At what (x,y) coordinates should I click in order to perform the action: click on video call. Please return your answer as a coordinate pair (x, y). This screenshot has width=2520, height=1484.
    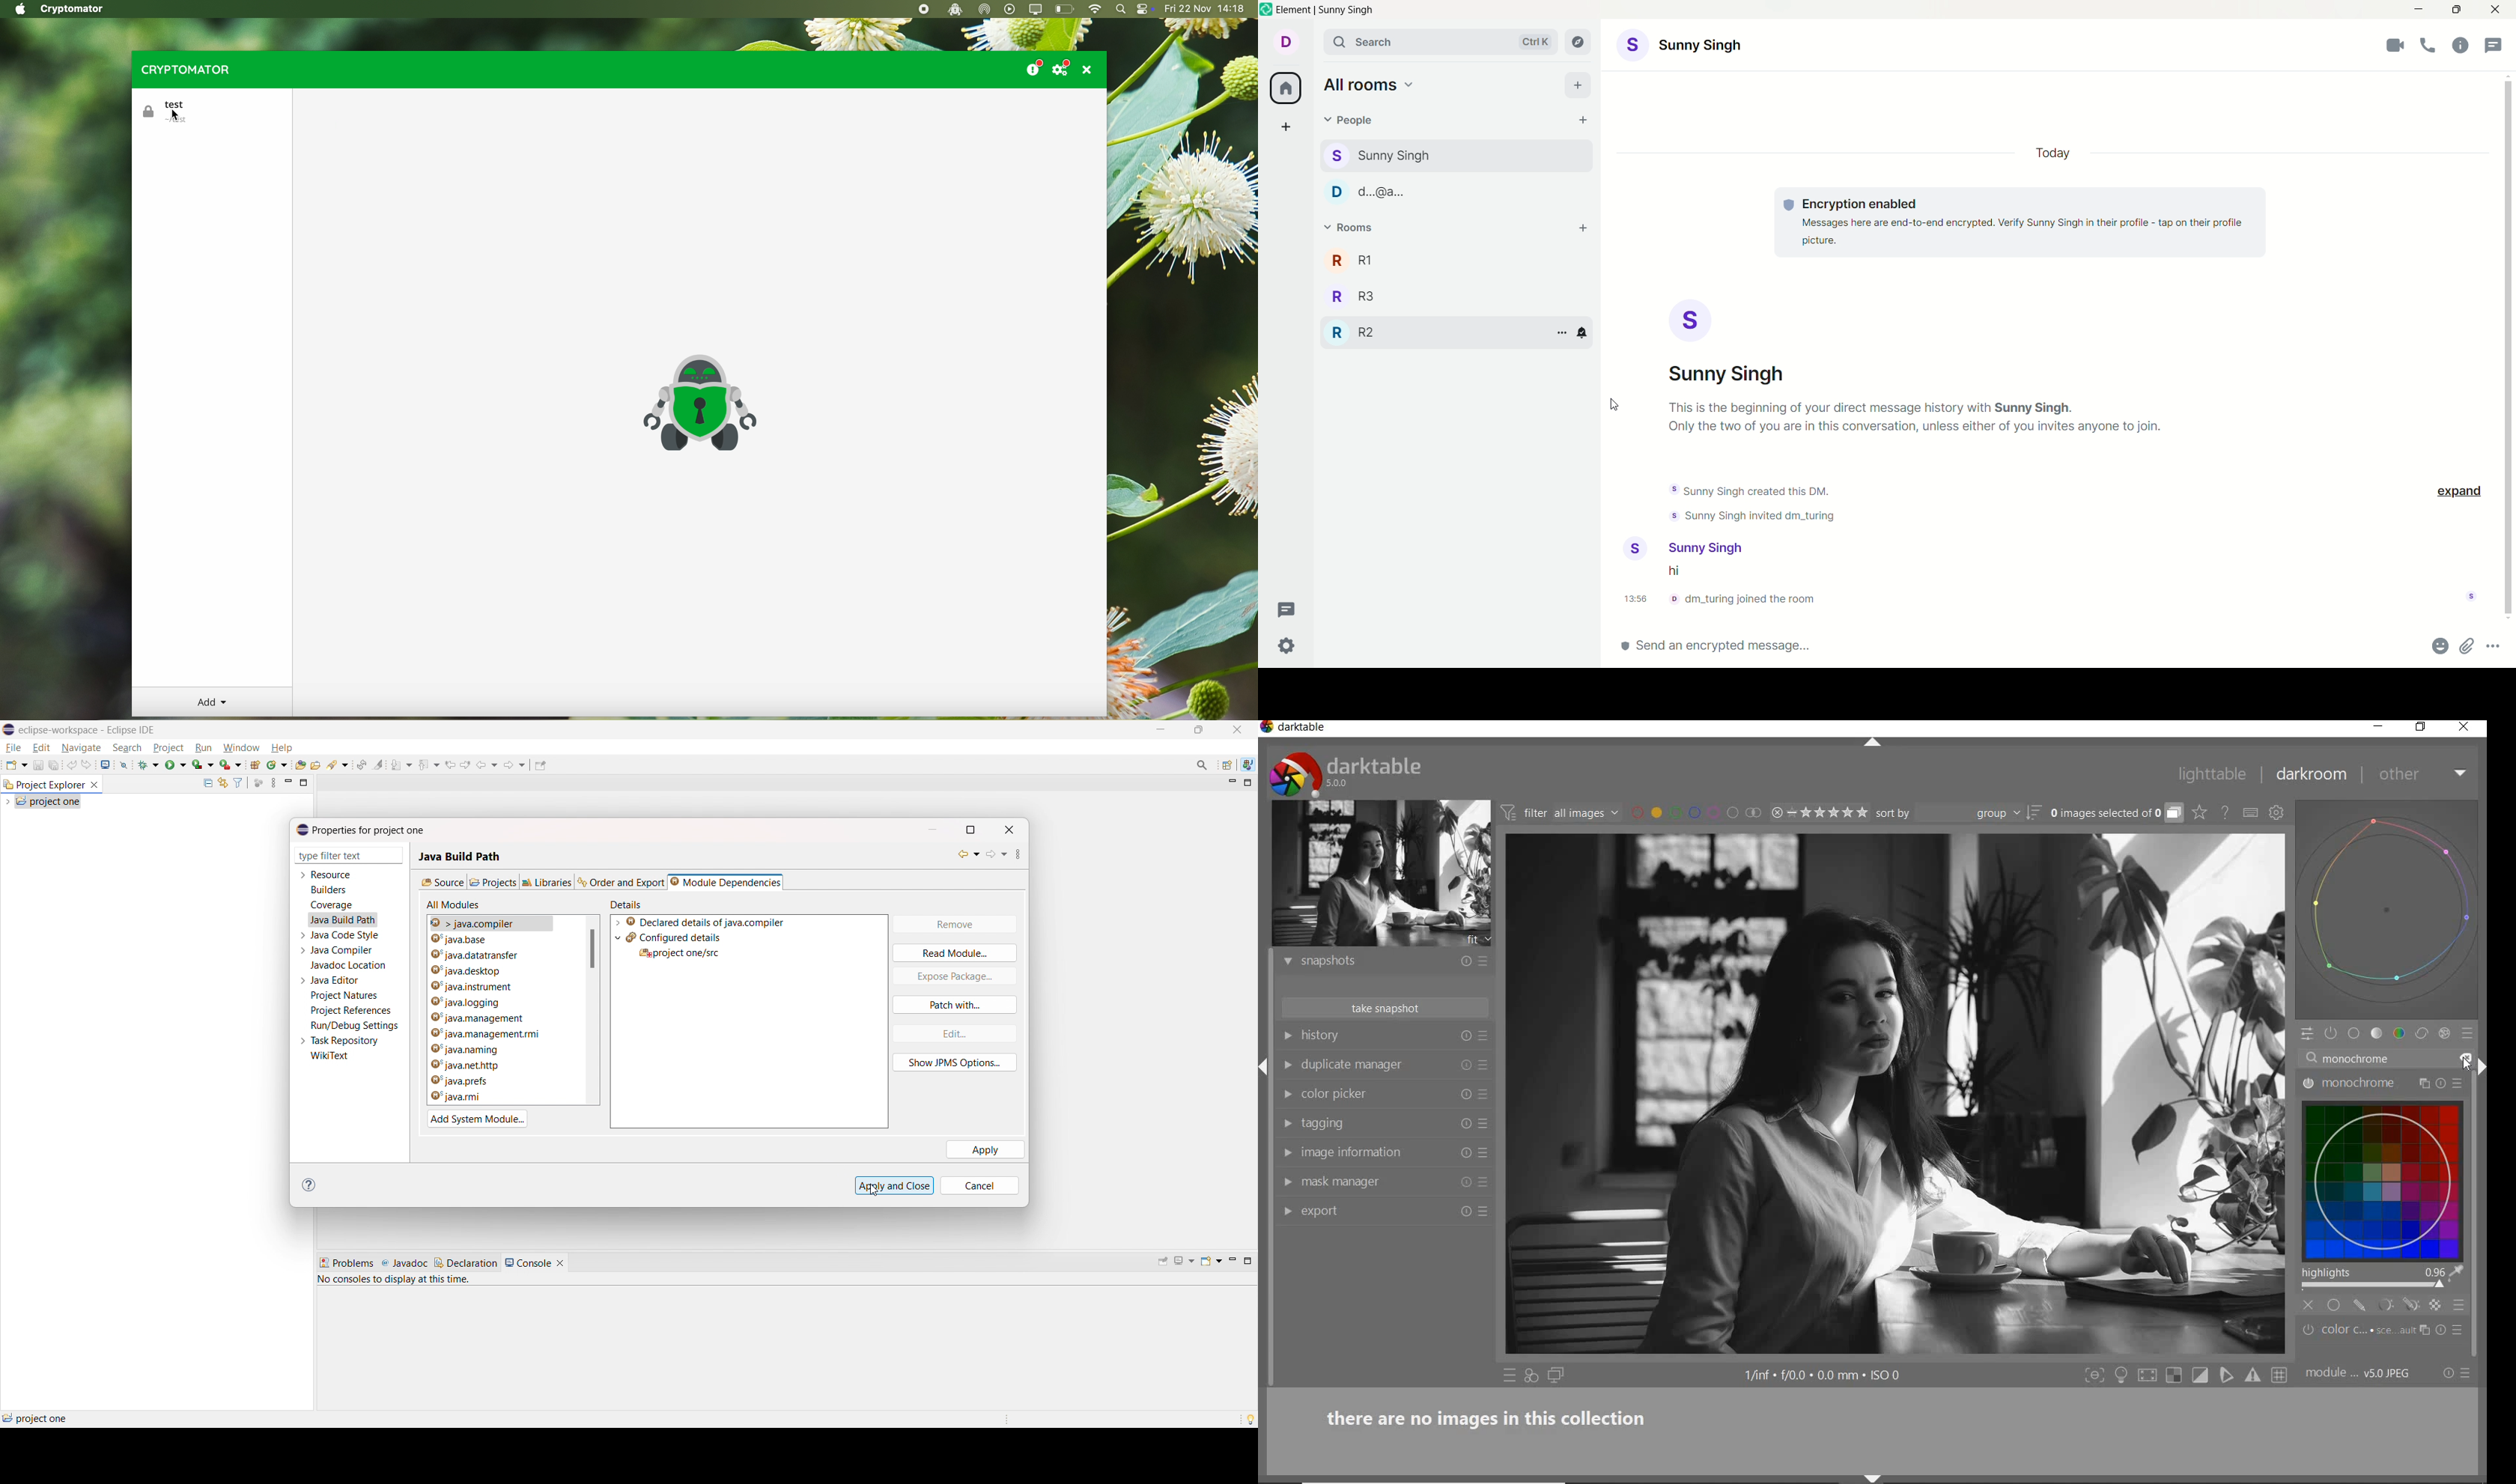
    Looking at the image, I should click on (2395, 48).